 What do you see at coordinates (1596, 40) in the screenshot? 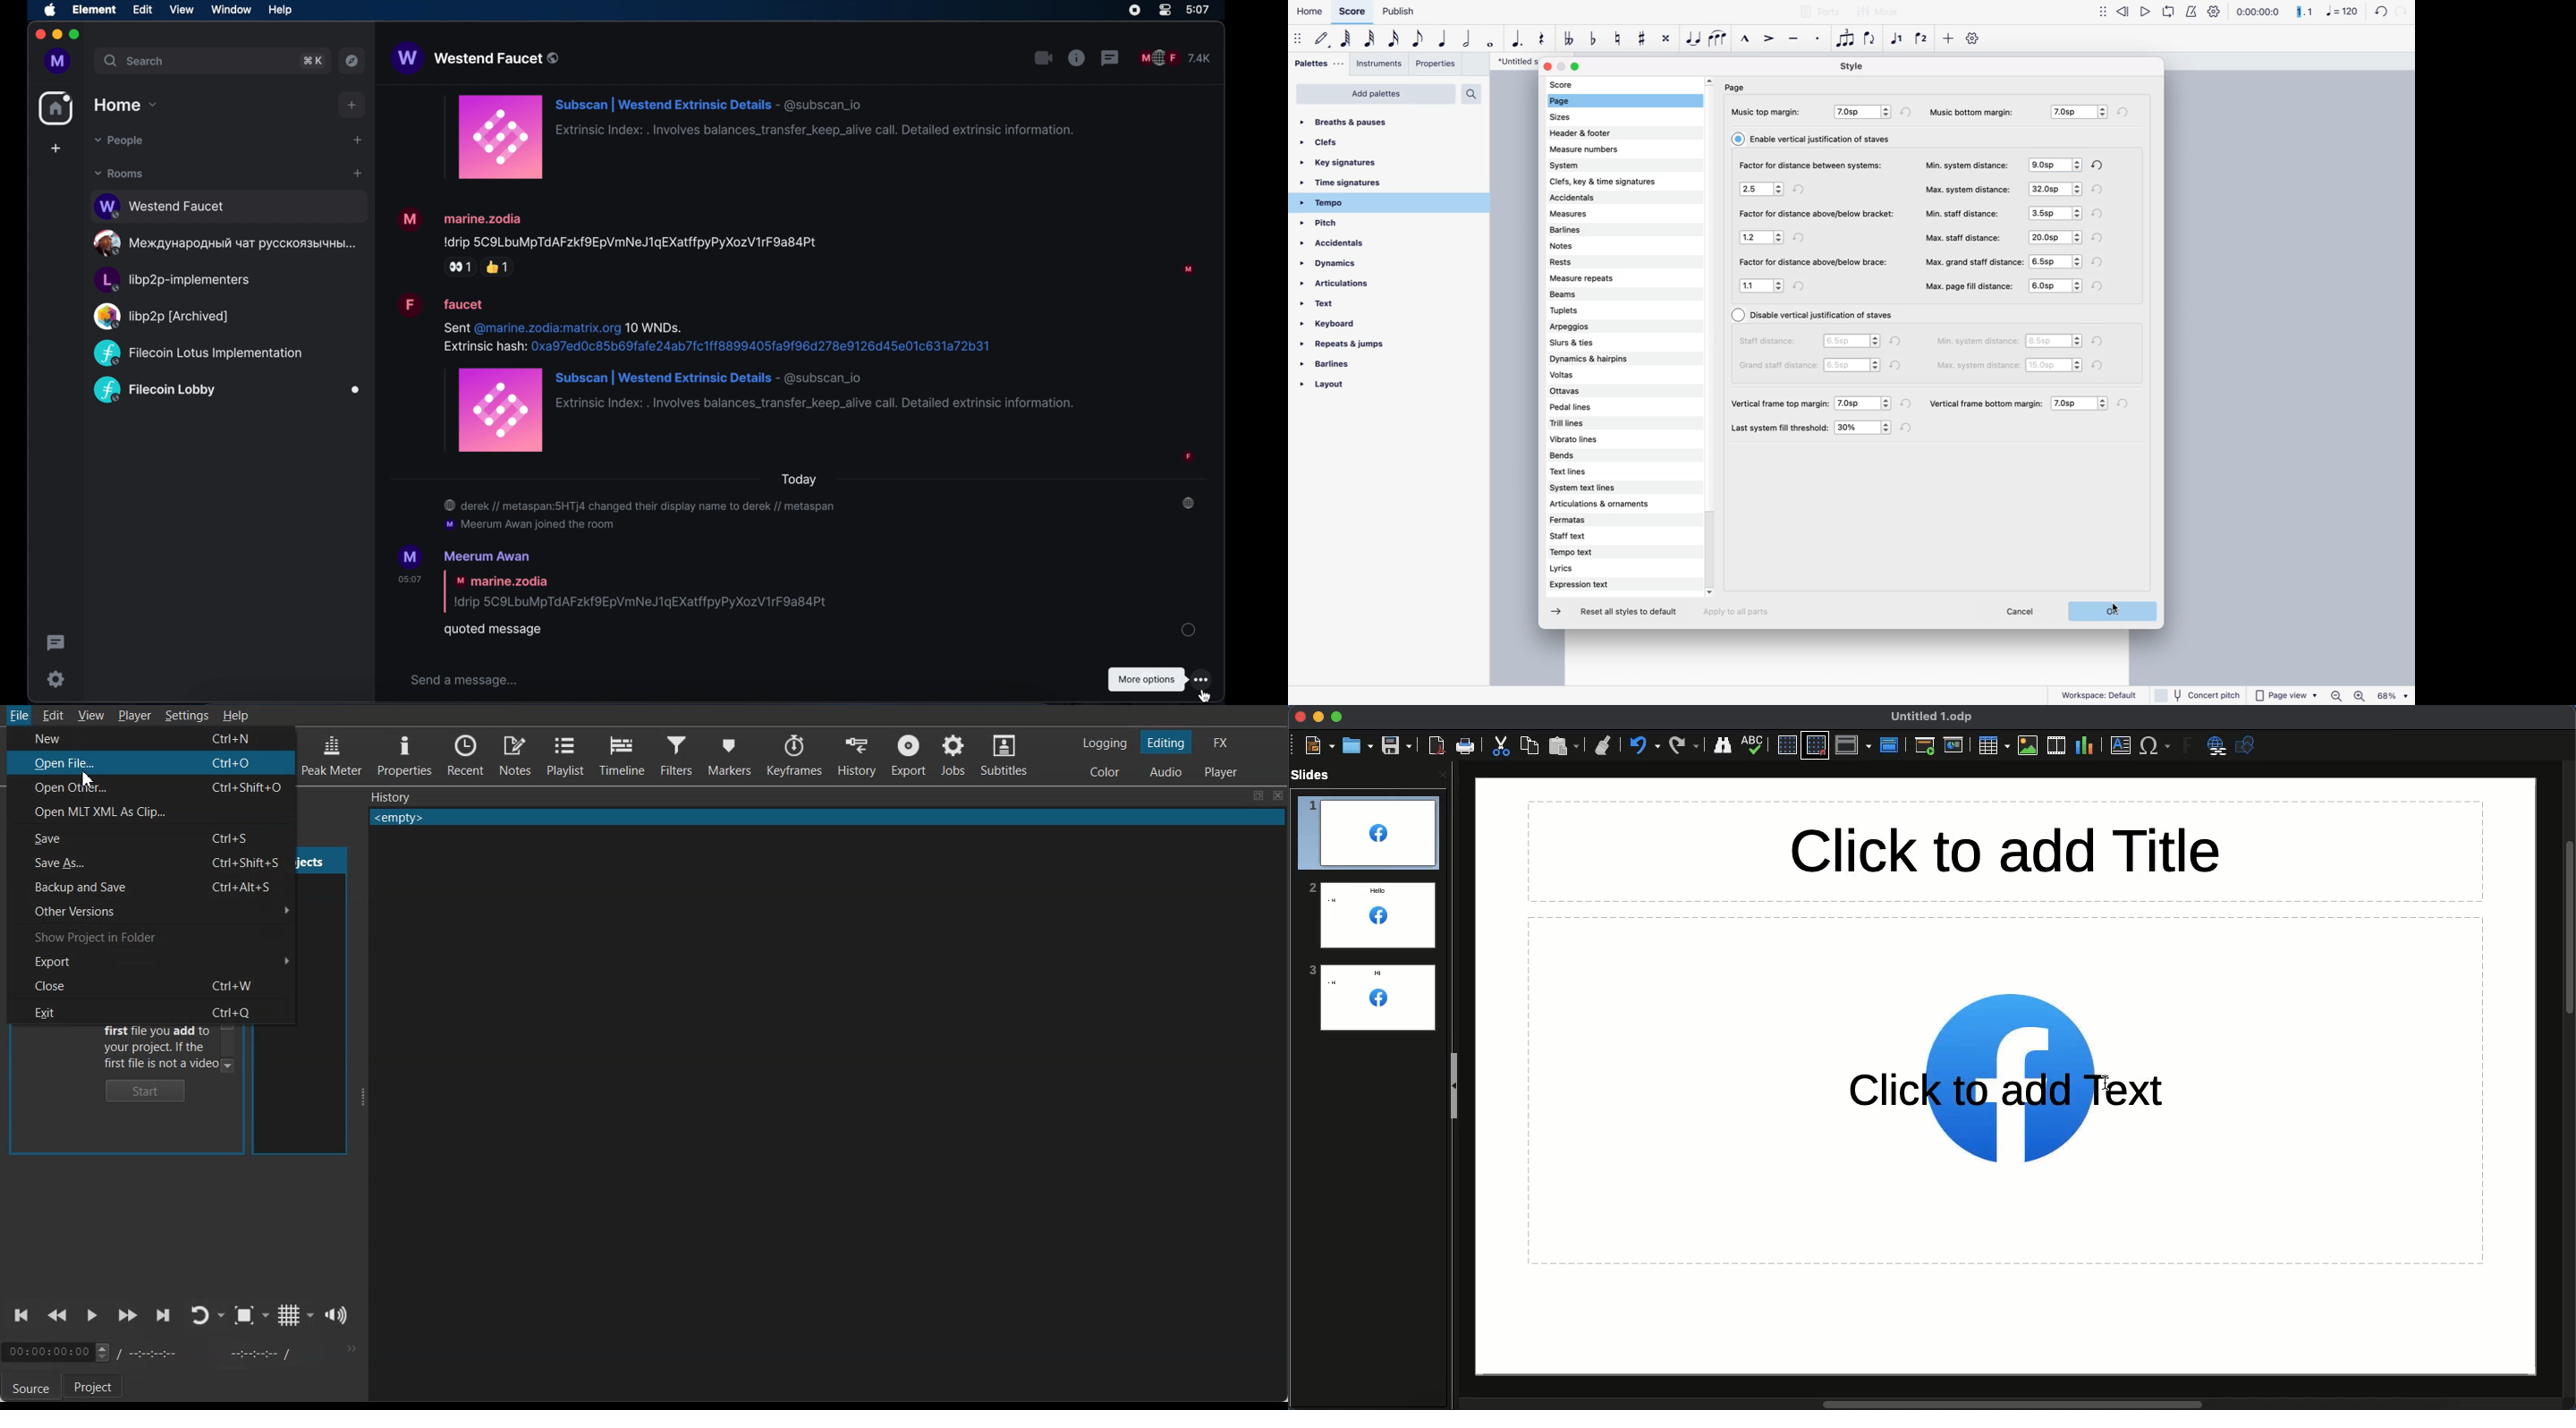
I see `toggle flat` at bounding box center [1596, 40].